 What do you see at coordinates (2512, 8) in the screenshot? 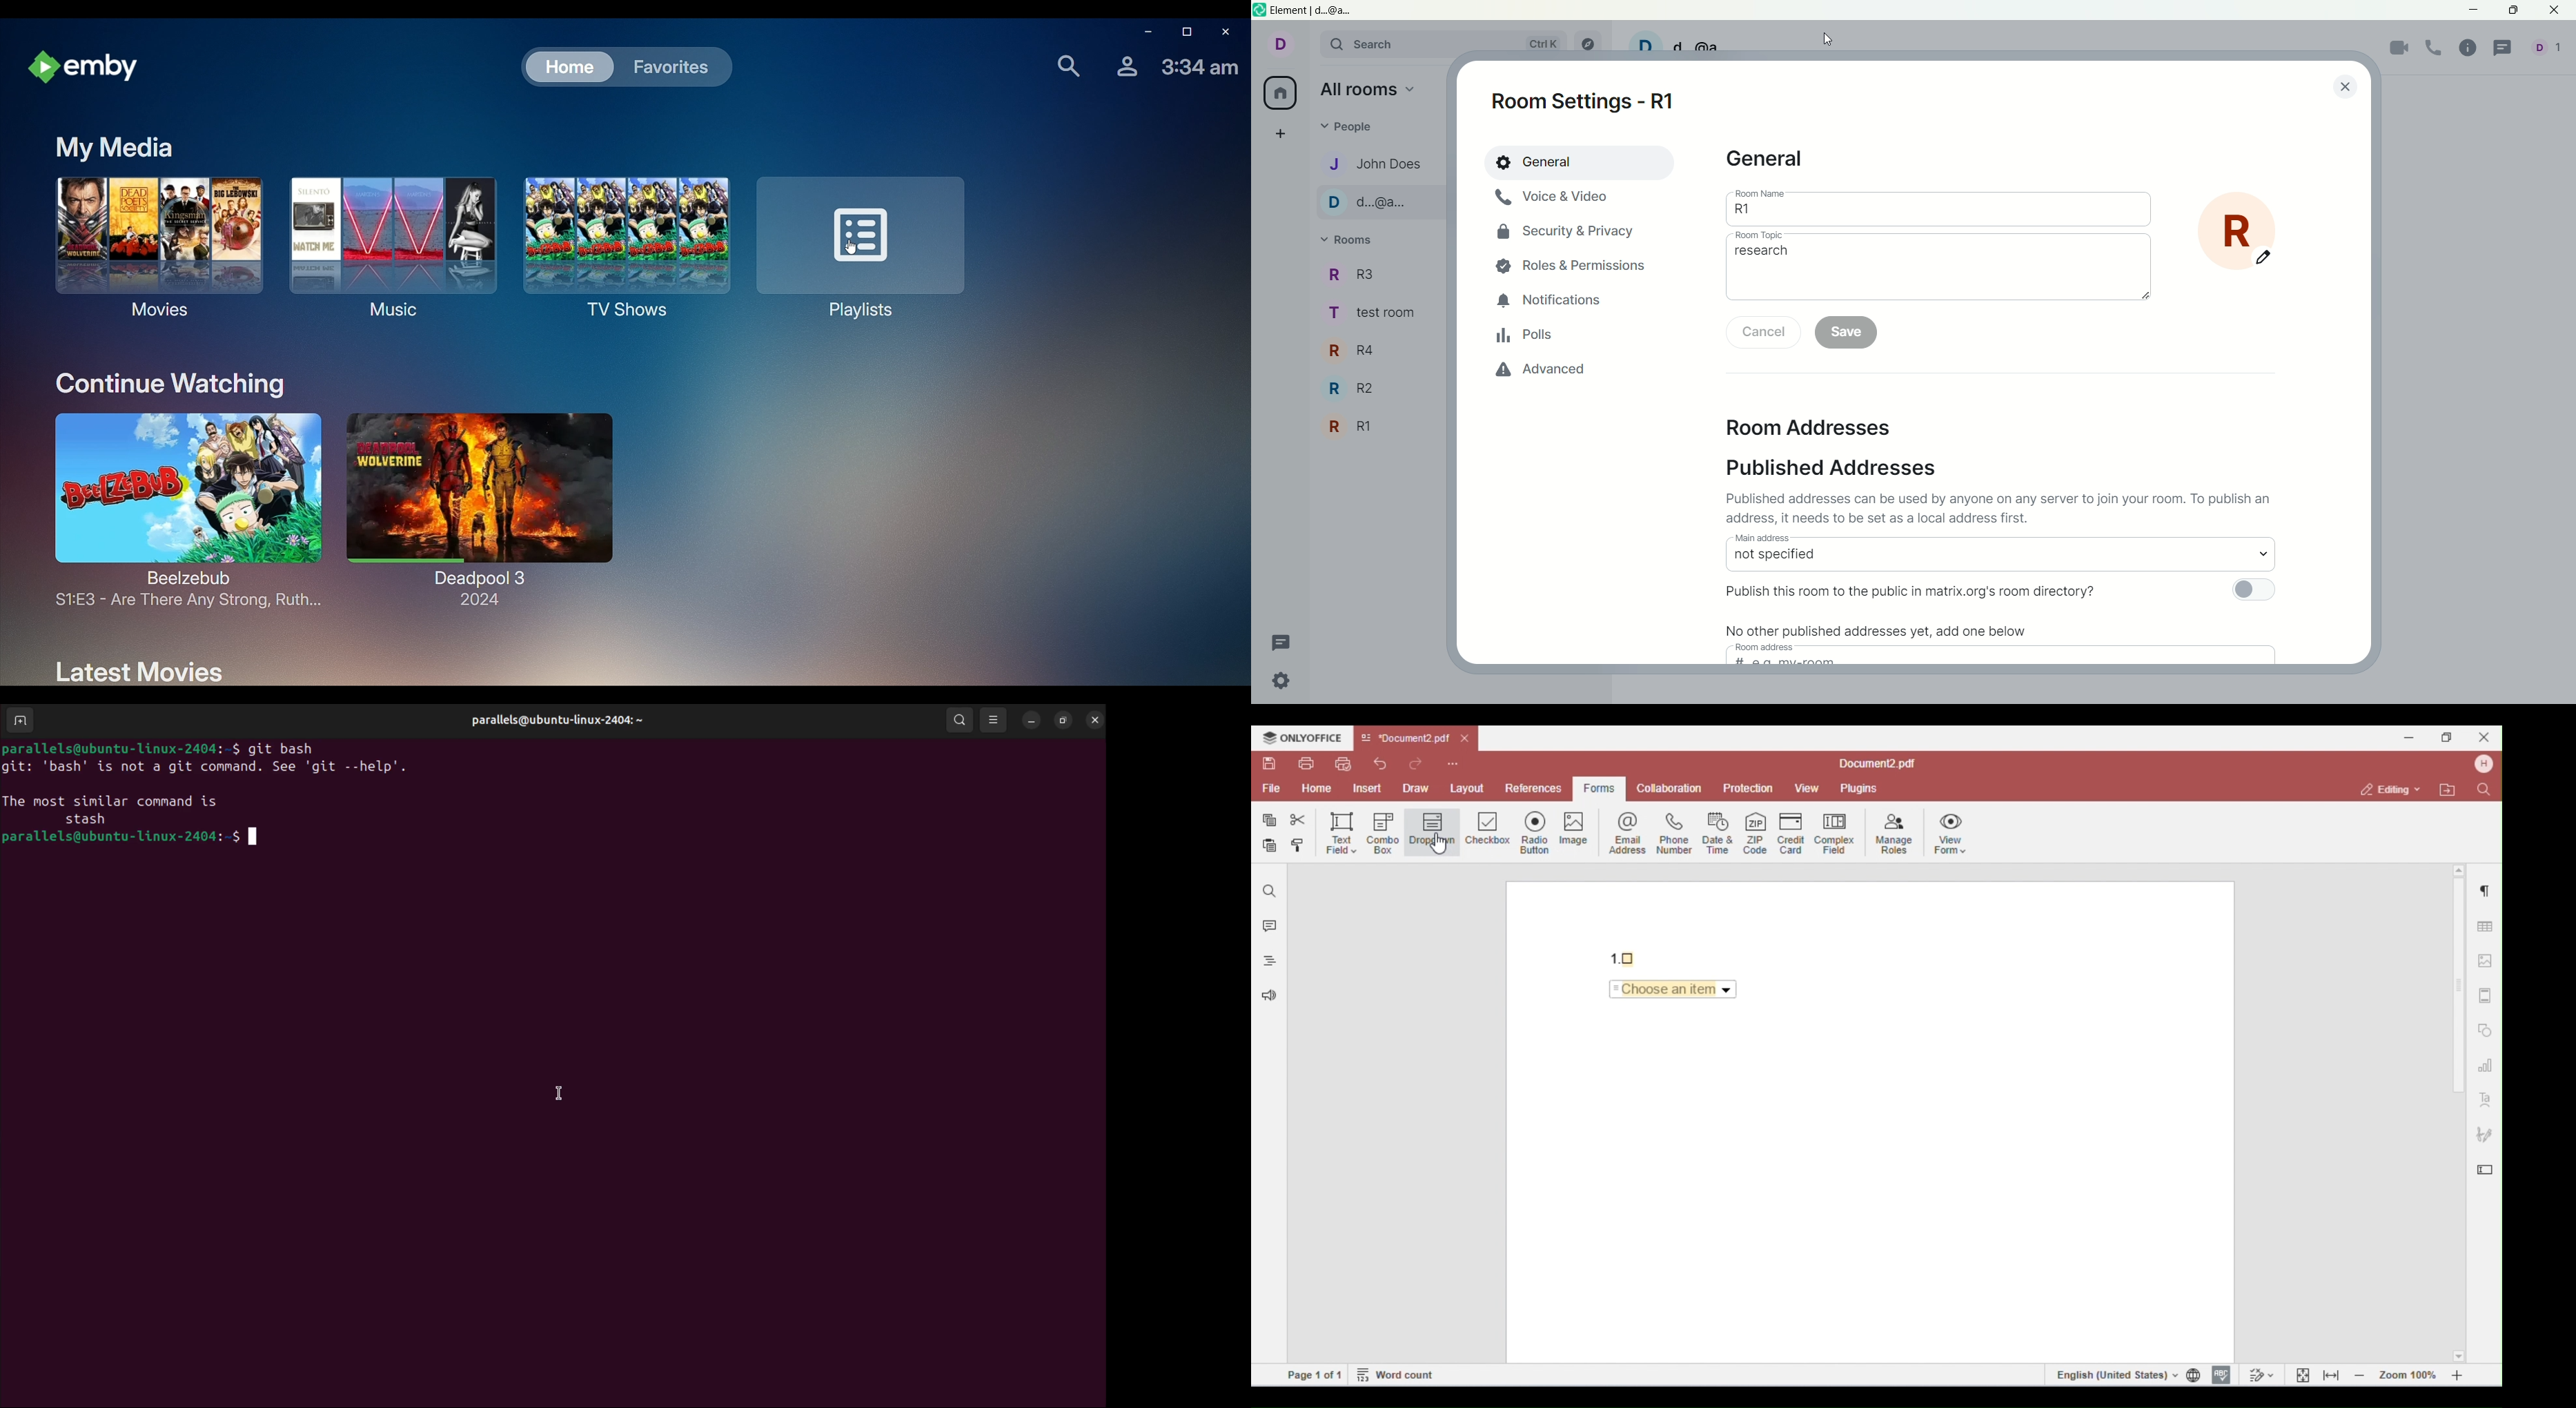
I see `maximize` at bounding box center [2512, 8].